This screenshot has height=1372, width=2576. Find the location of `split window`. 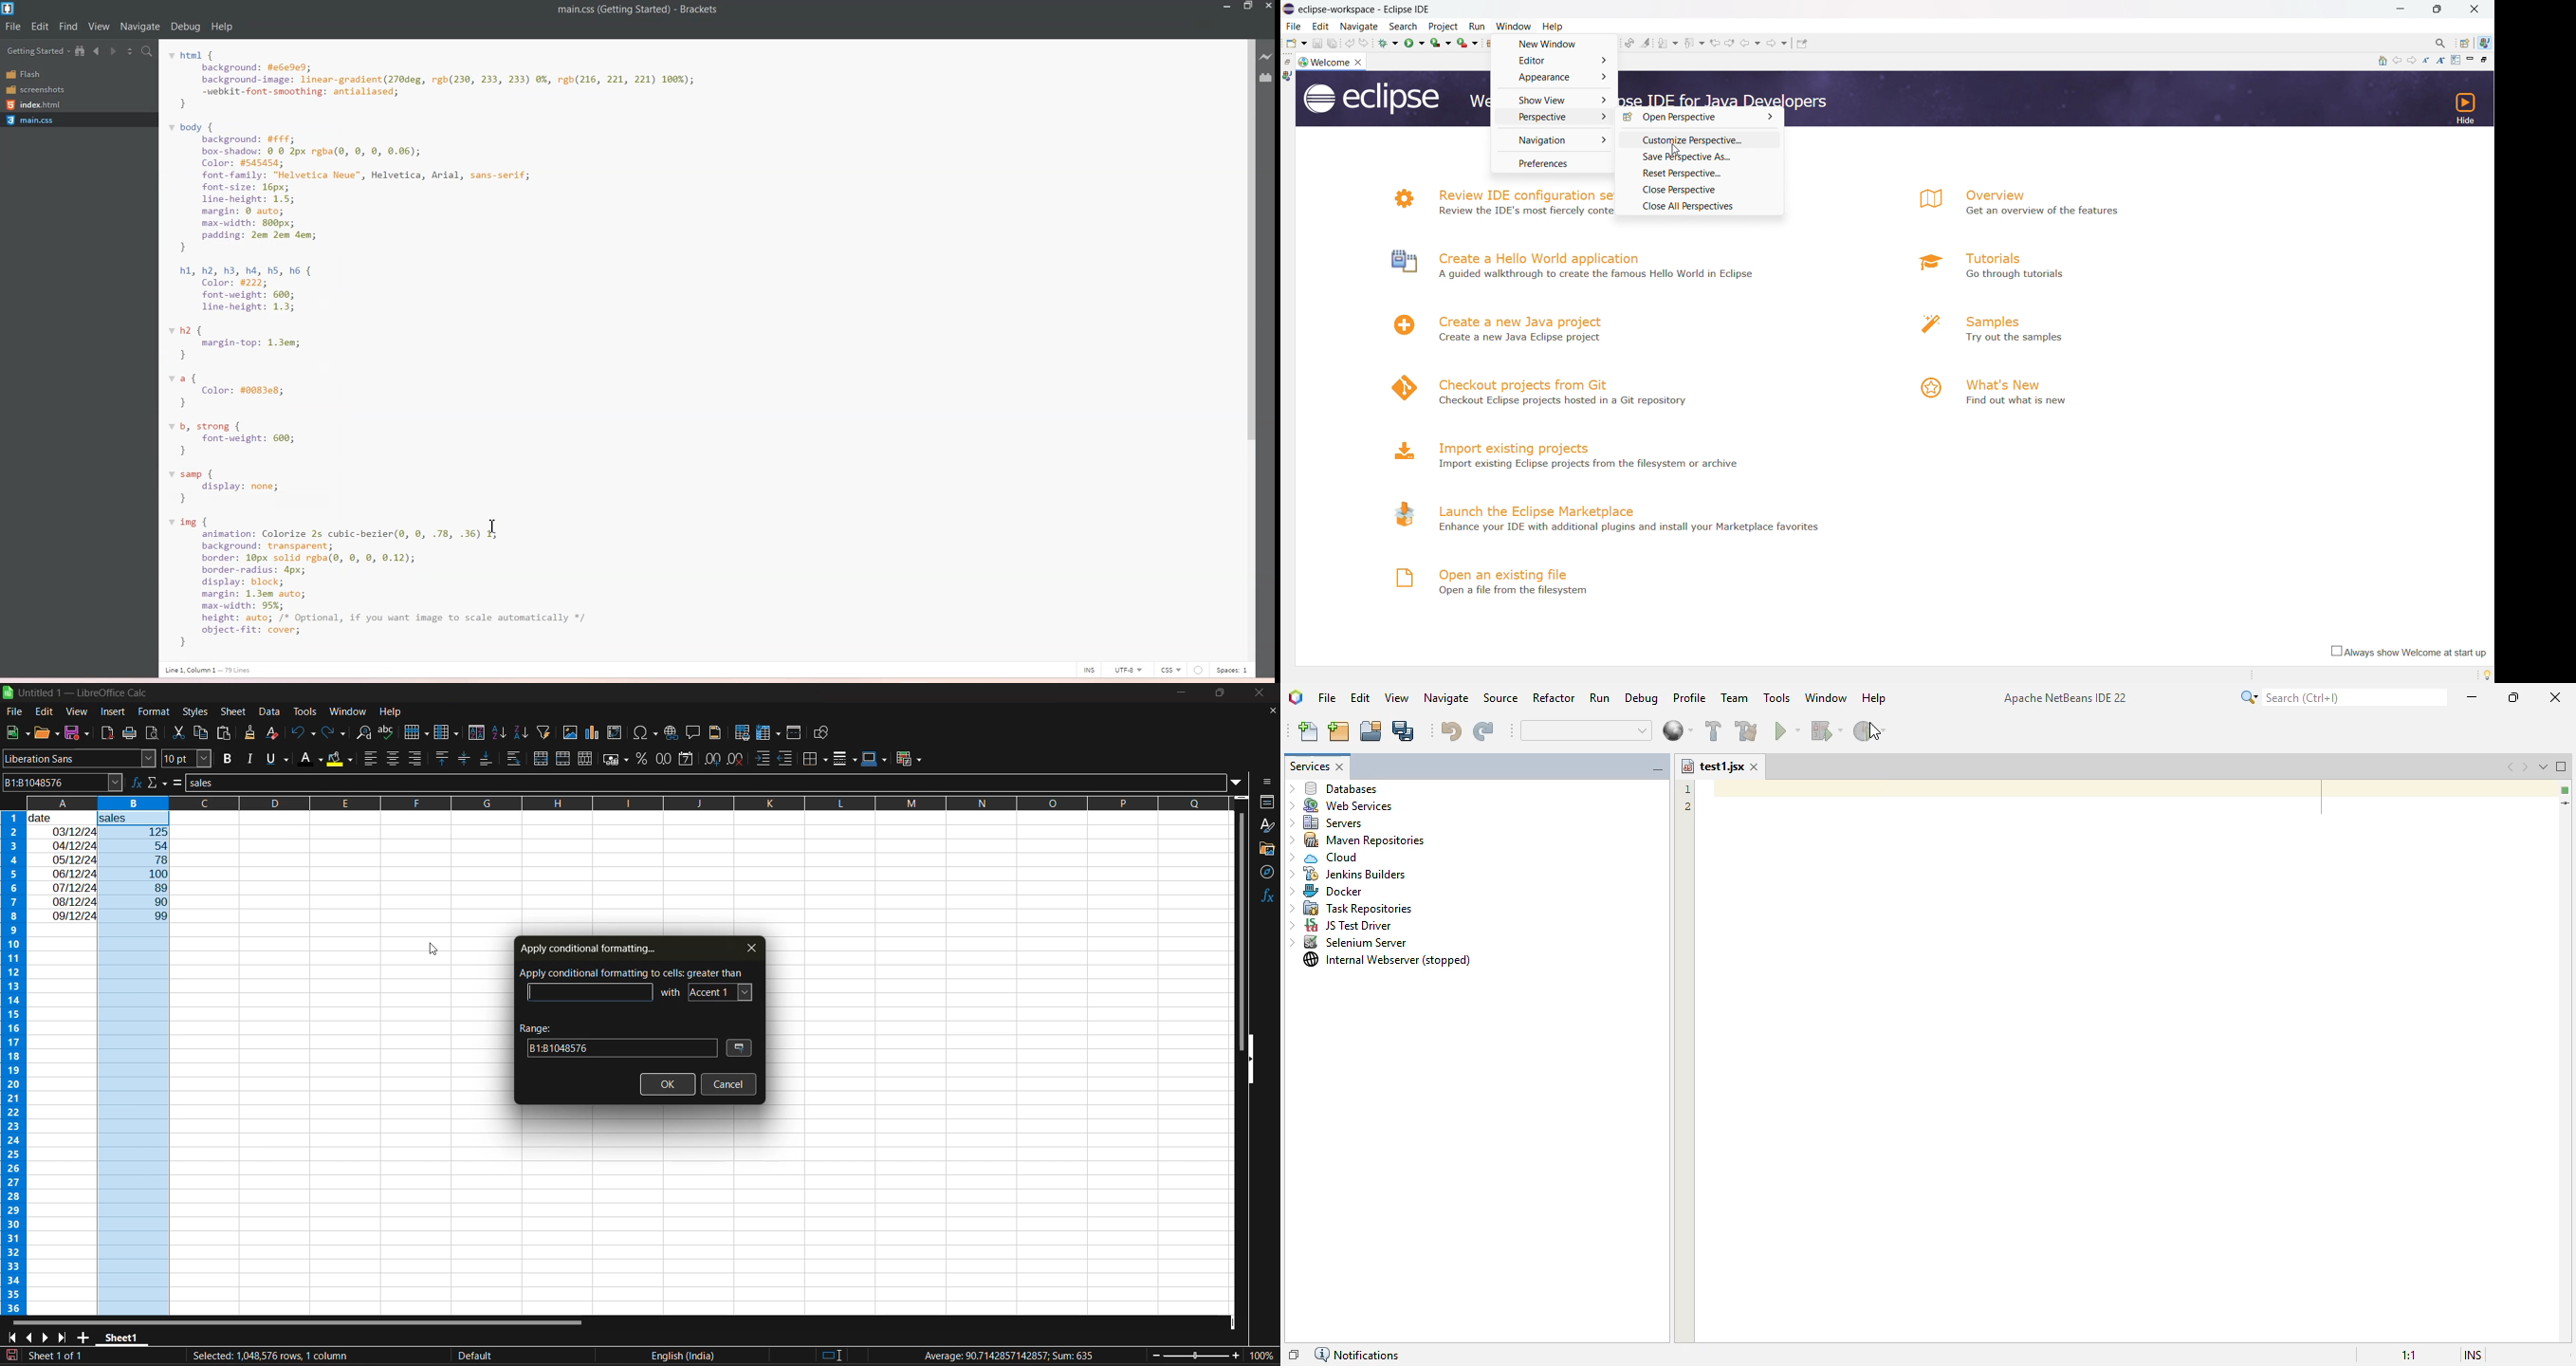

split window is located at coordinates (796, 733).